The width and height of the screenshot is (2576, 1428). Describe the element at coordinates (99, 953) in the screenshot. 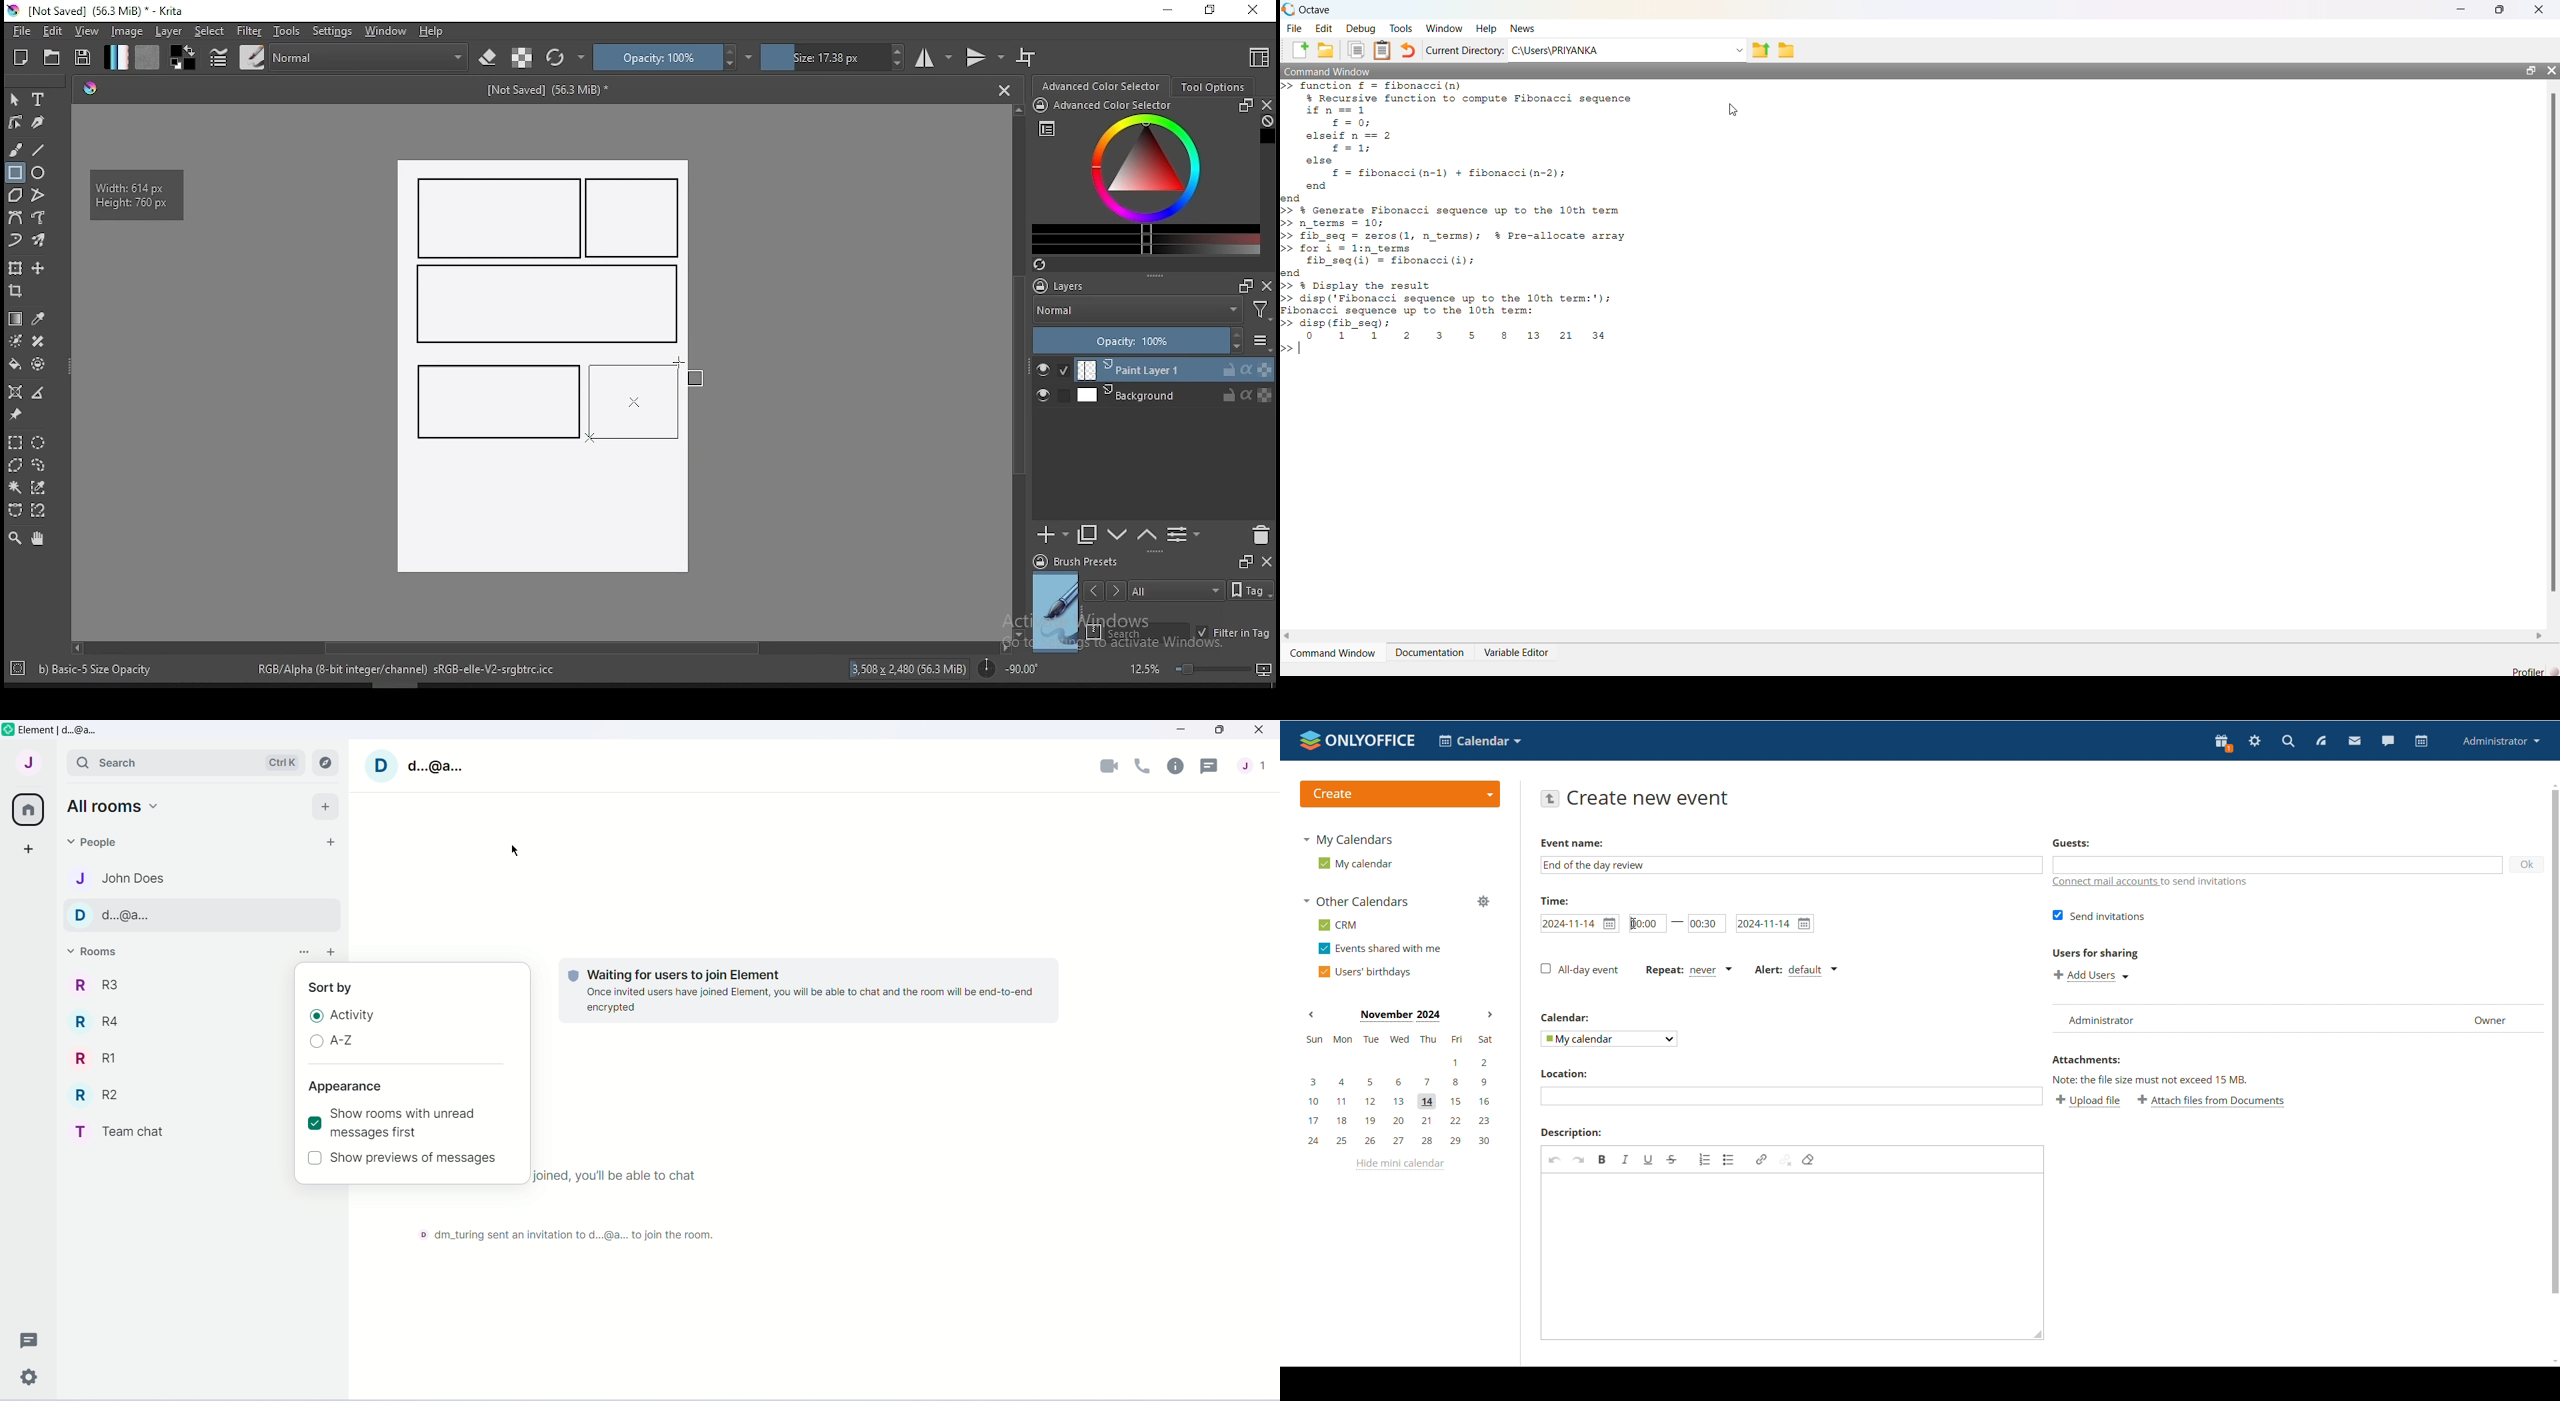

I see `Rooms` at that location.